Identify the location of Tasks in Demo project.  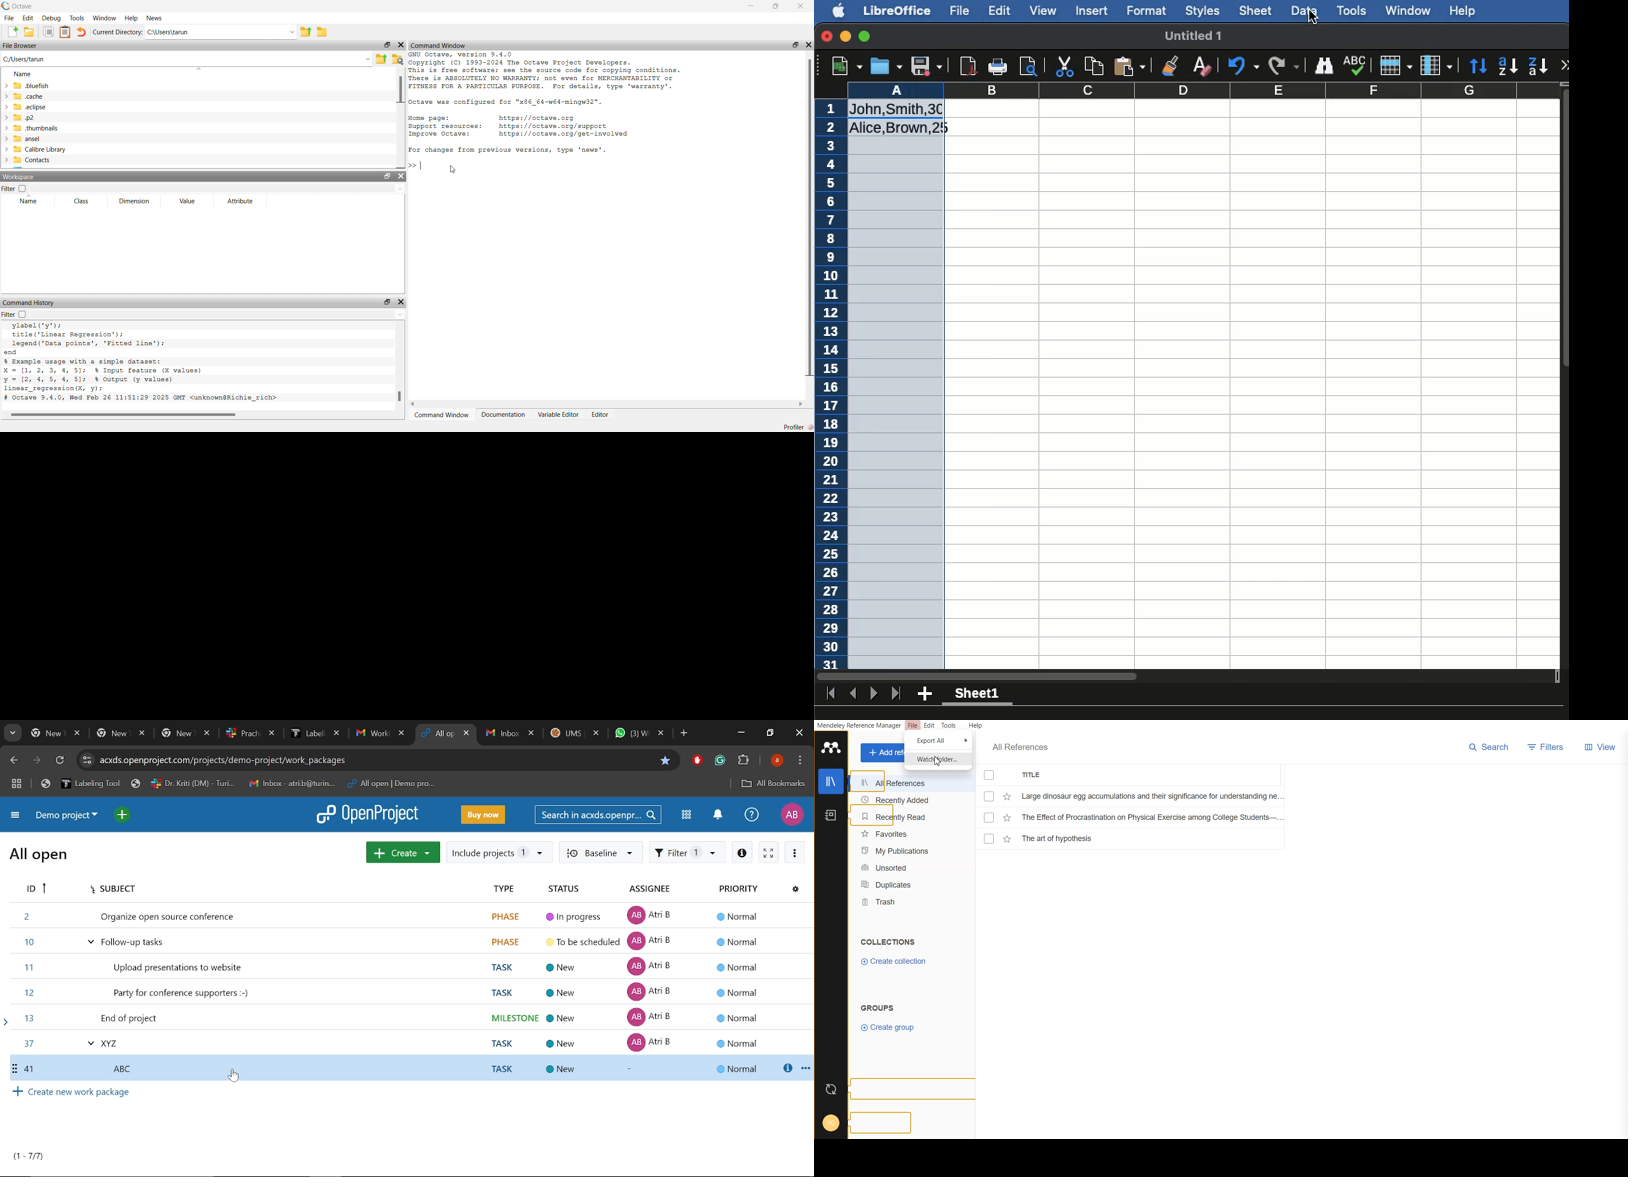
(404, 979).